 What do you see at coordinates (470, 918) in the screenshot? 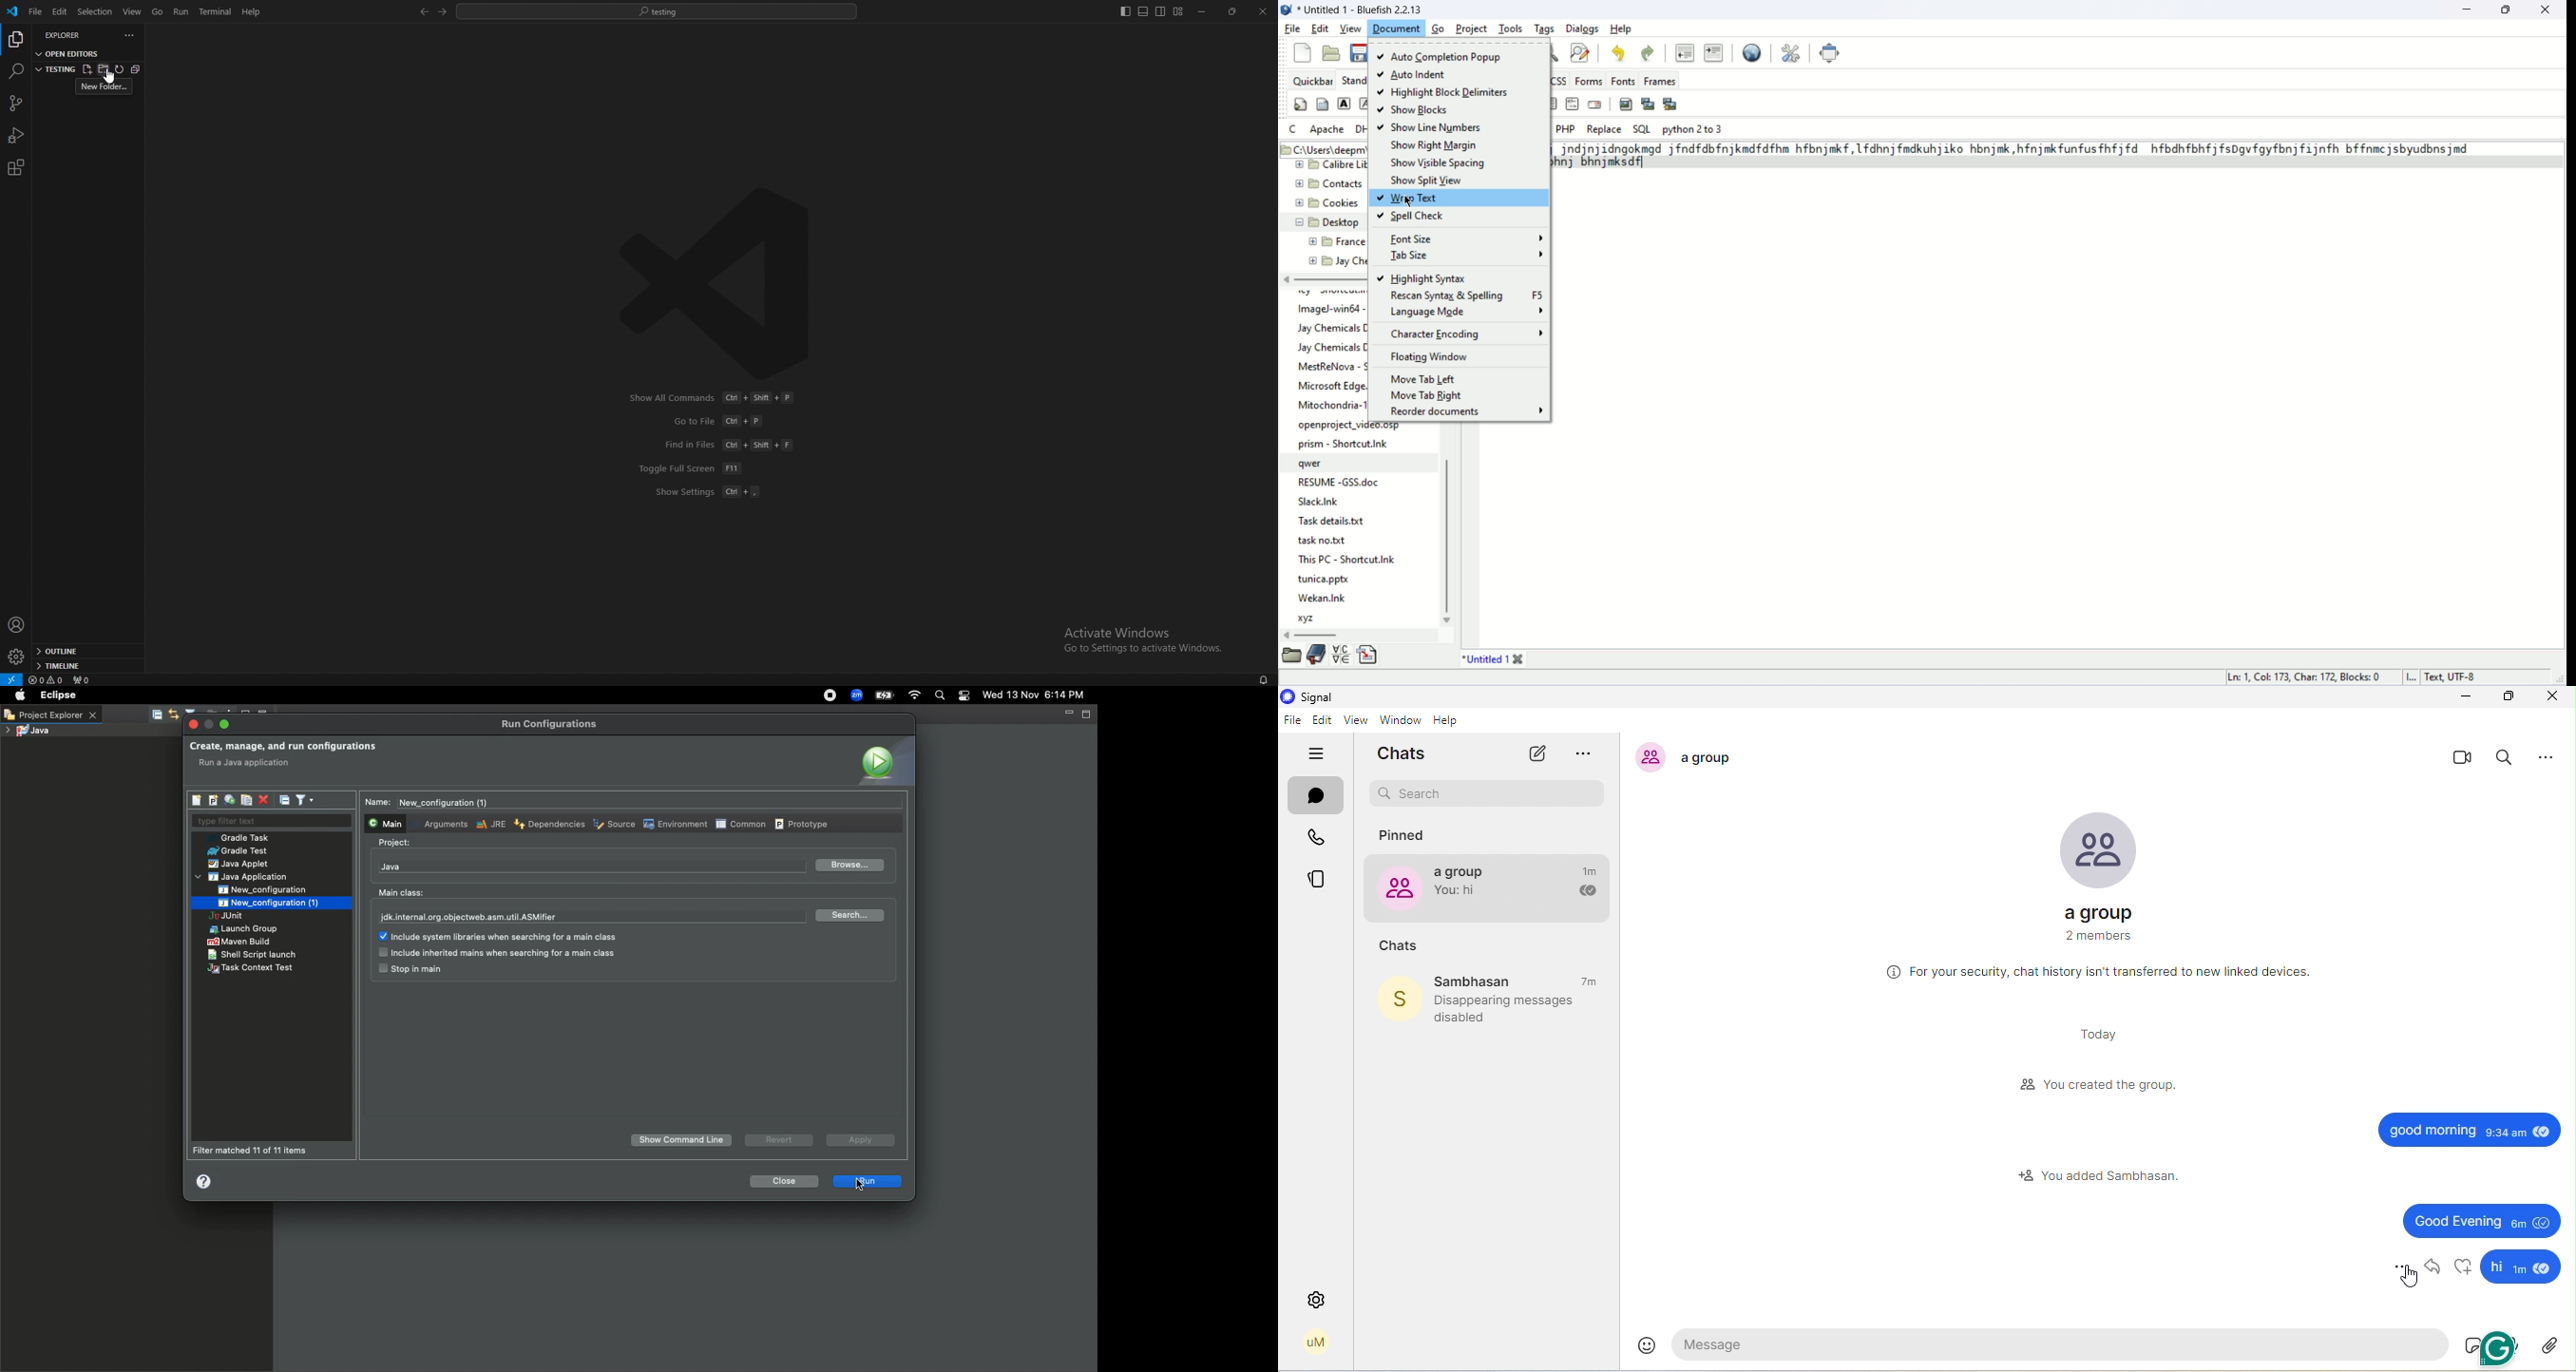
I see `jdk.internal.org.objectweb.asm.util.ASMifier` at bounding box center [470, 918].